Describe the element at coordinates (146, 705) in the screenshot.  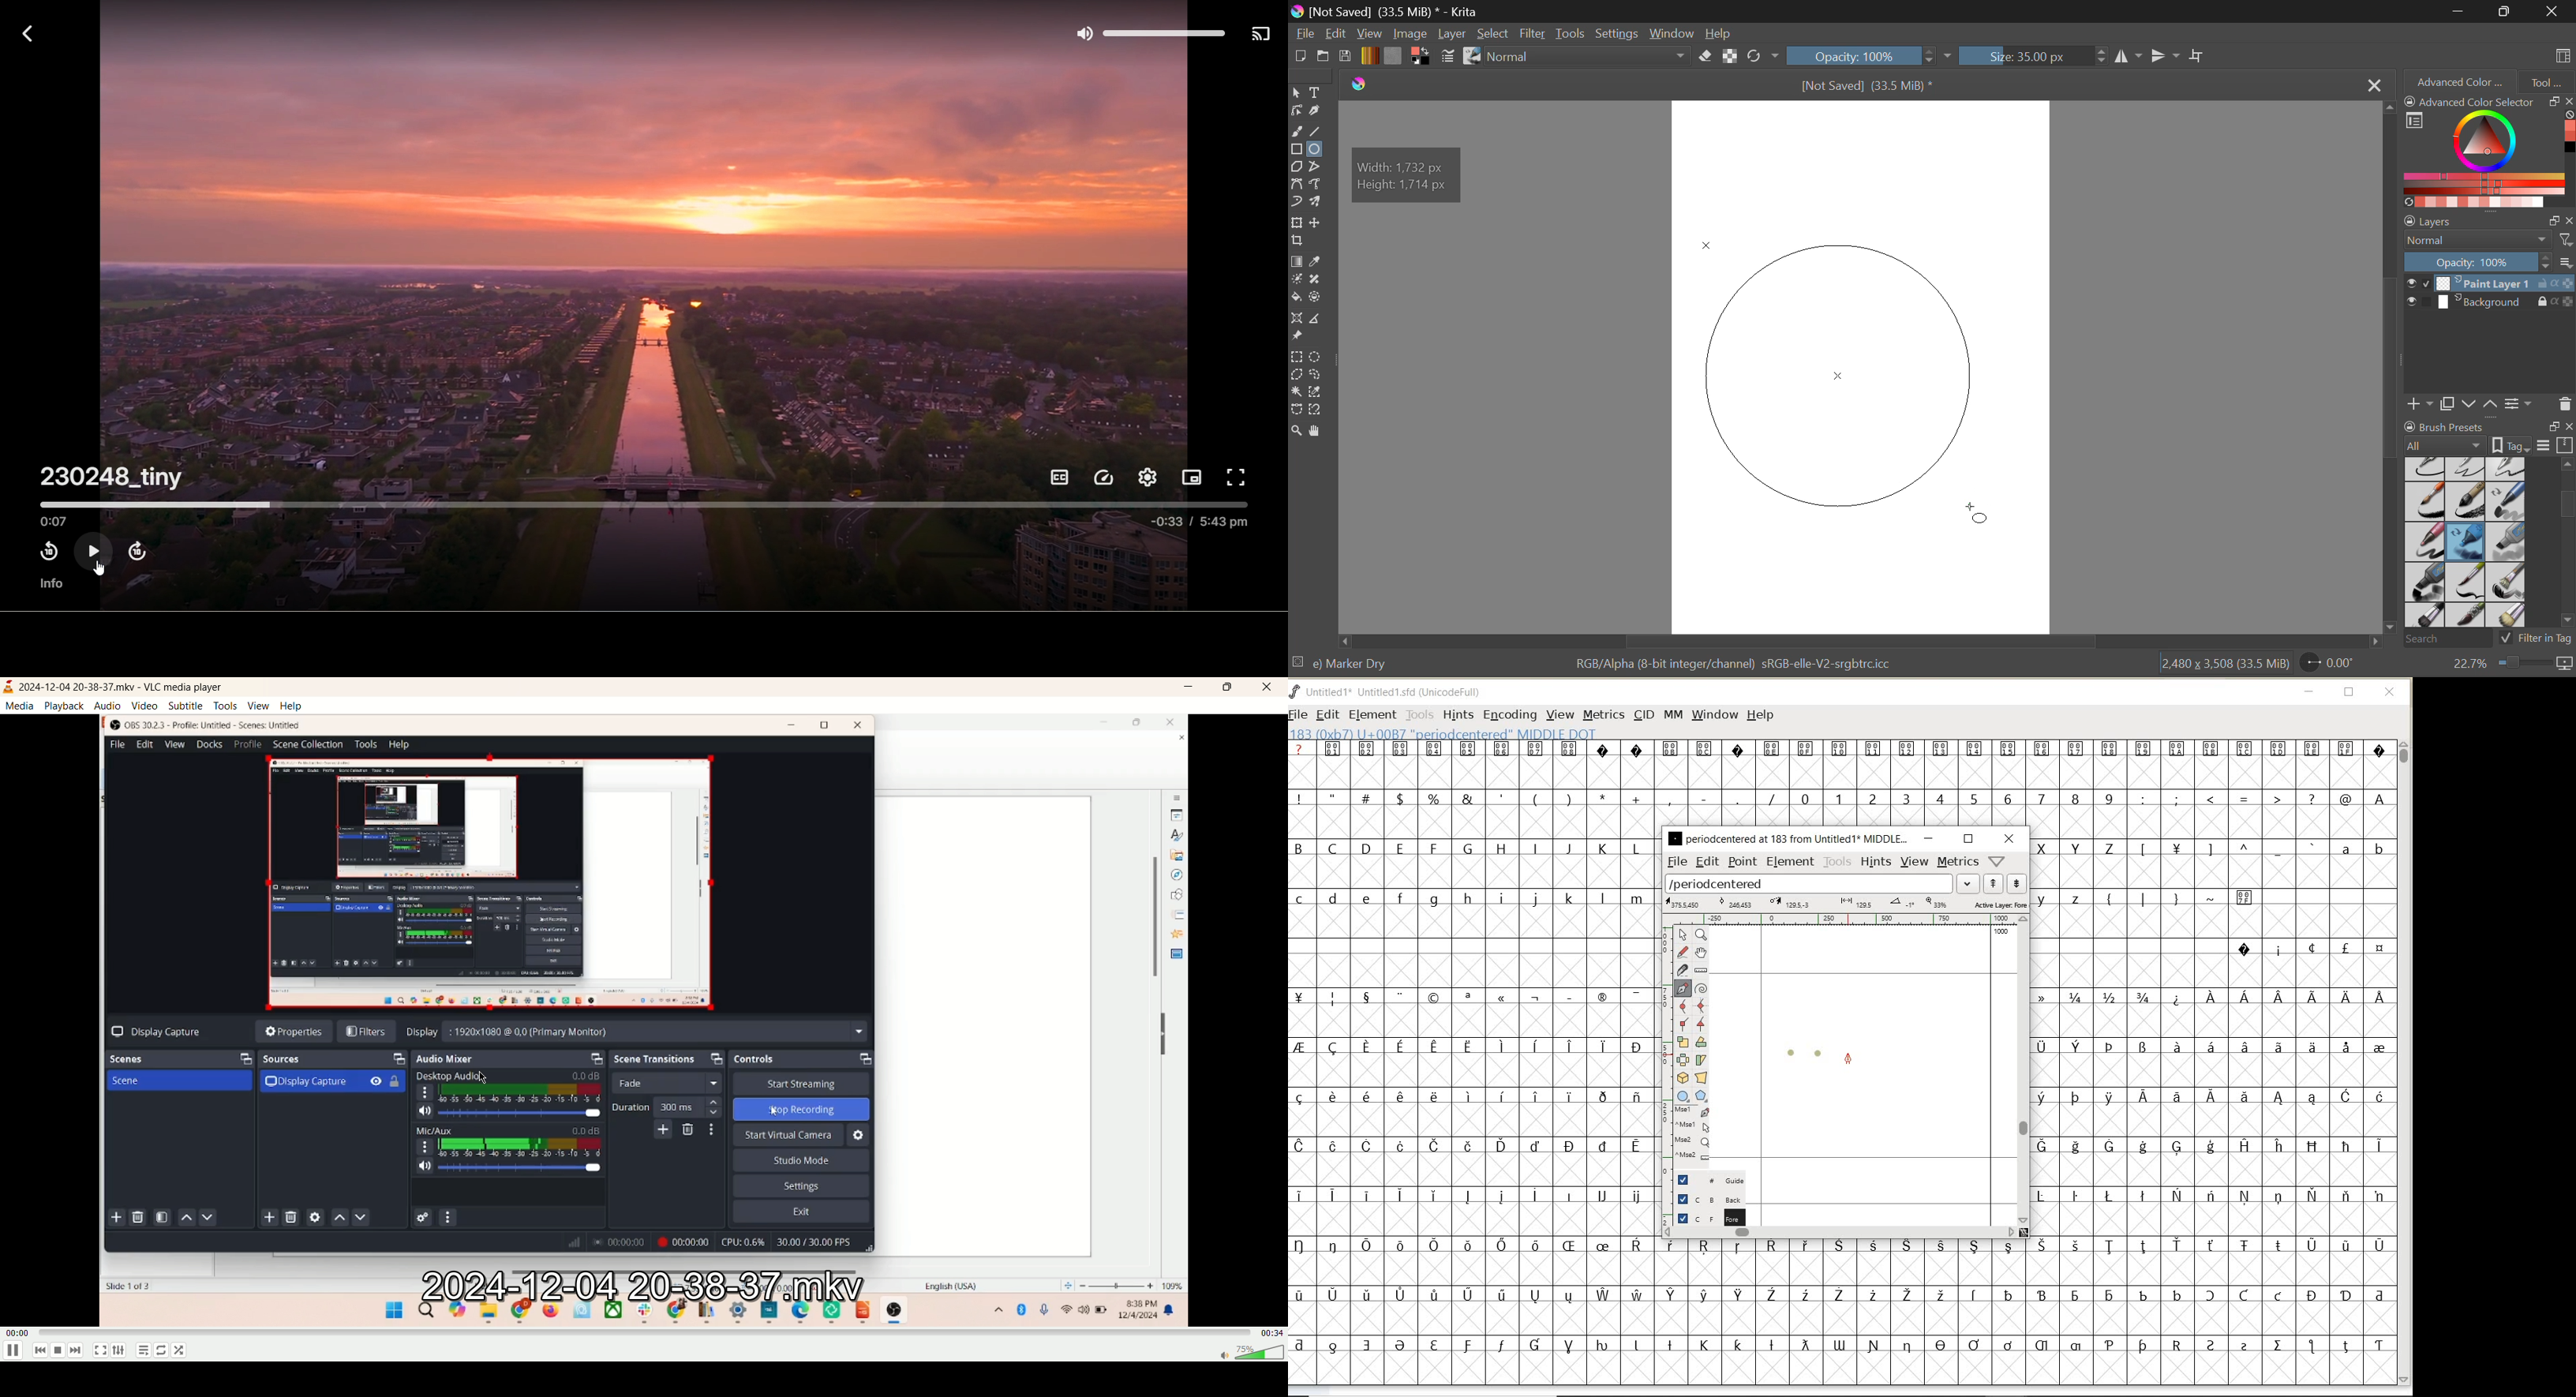
I see `video` at that location.